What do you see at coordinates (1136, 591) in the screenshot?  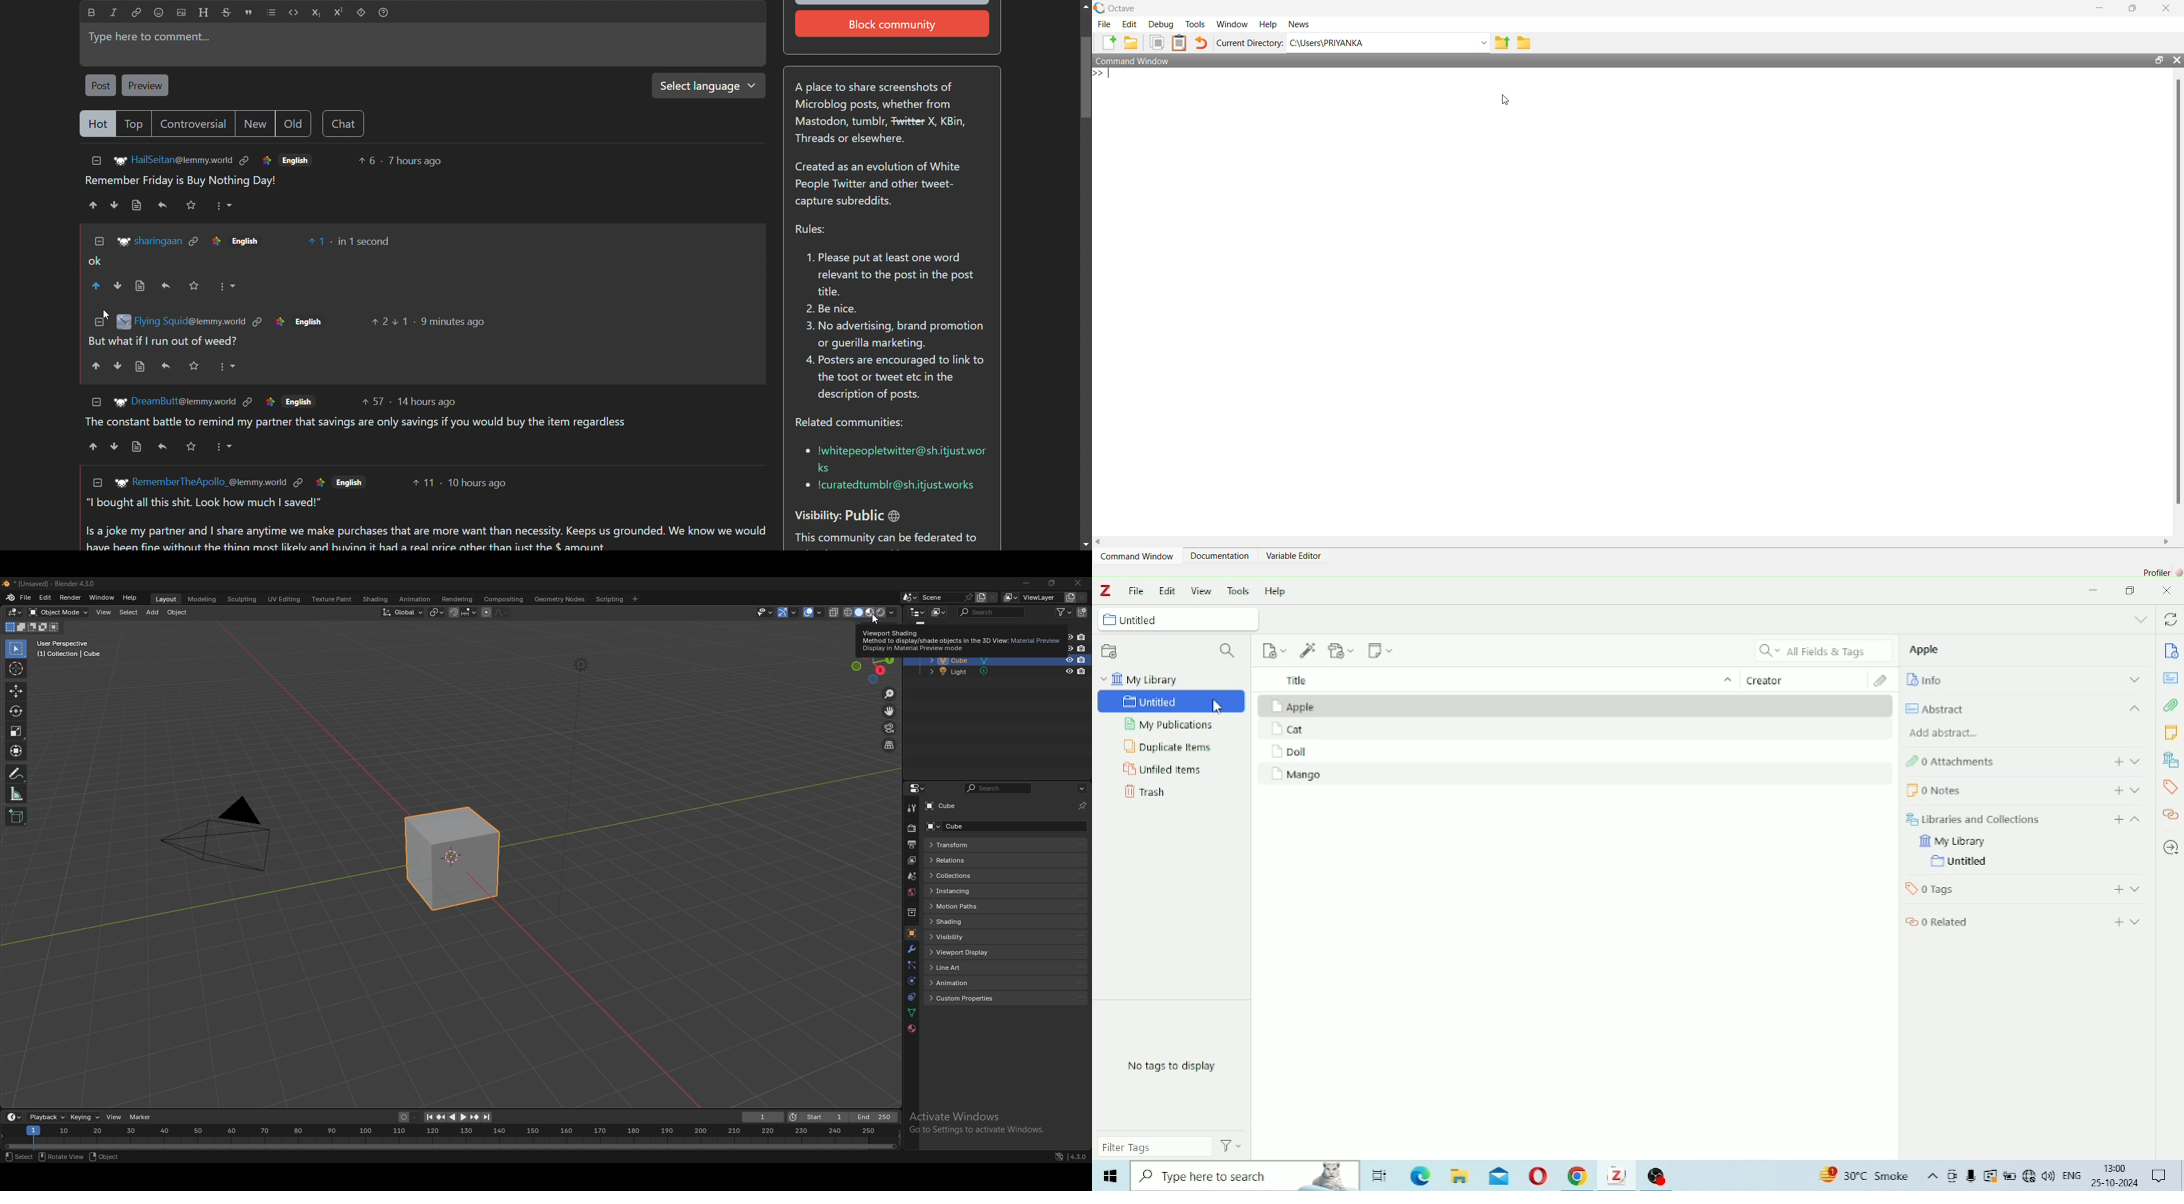 I see `File` at bounding box center [1136, 591].